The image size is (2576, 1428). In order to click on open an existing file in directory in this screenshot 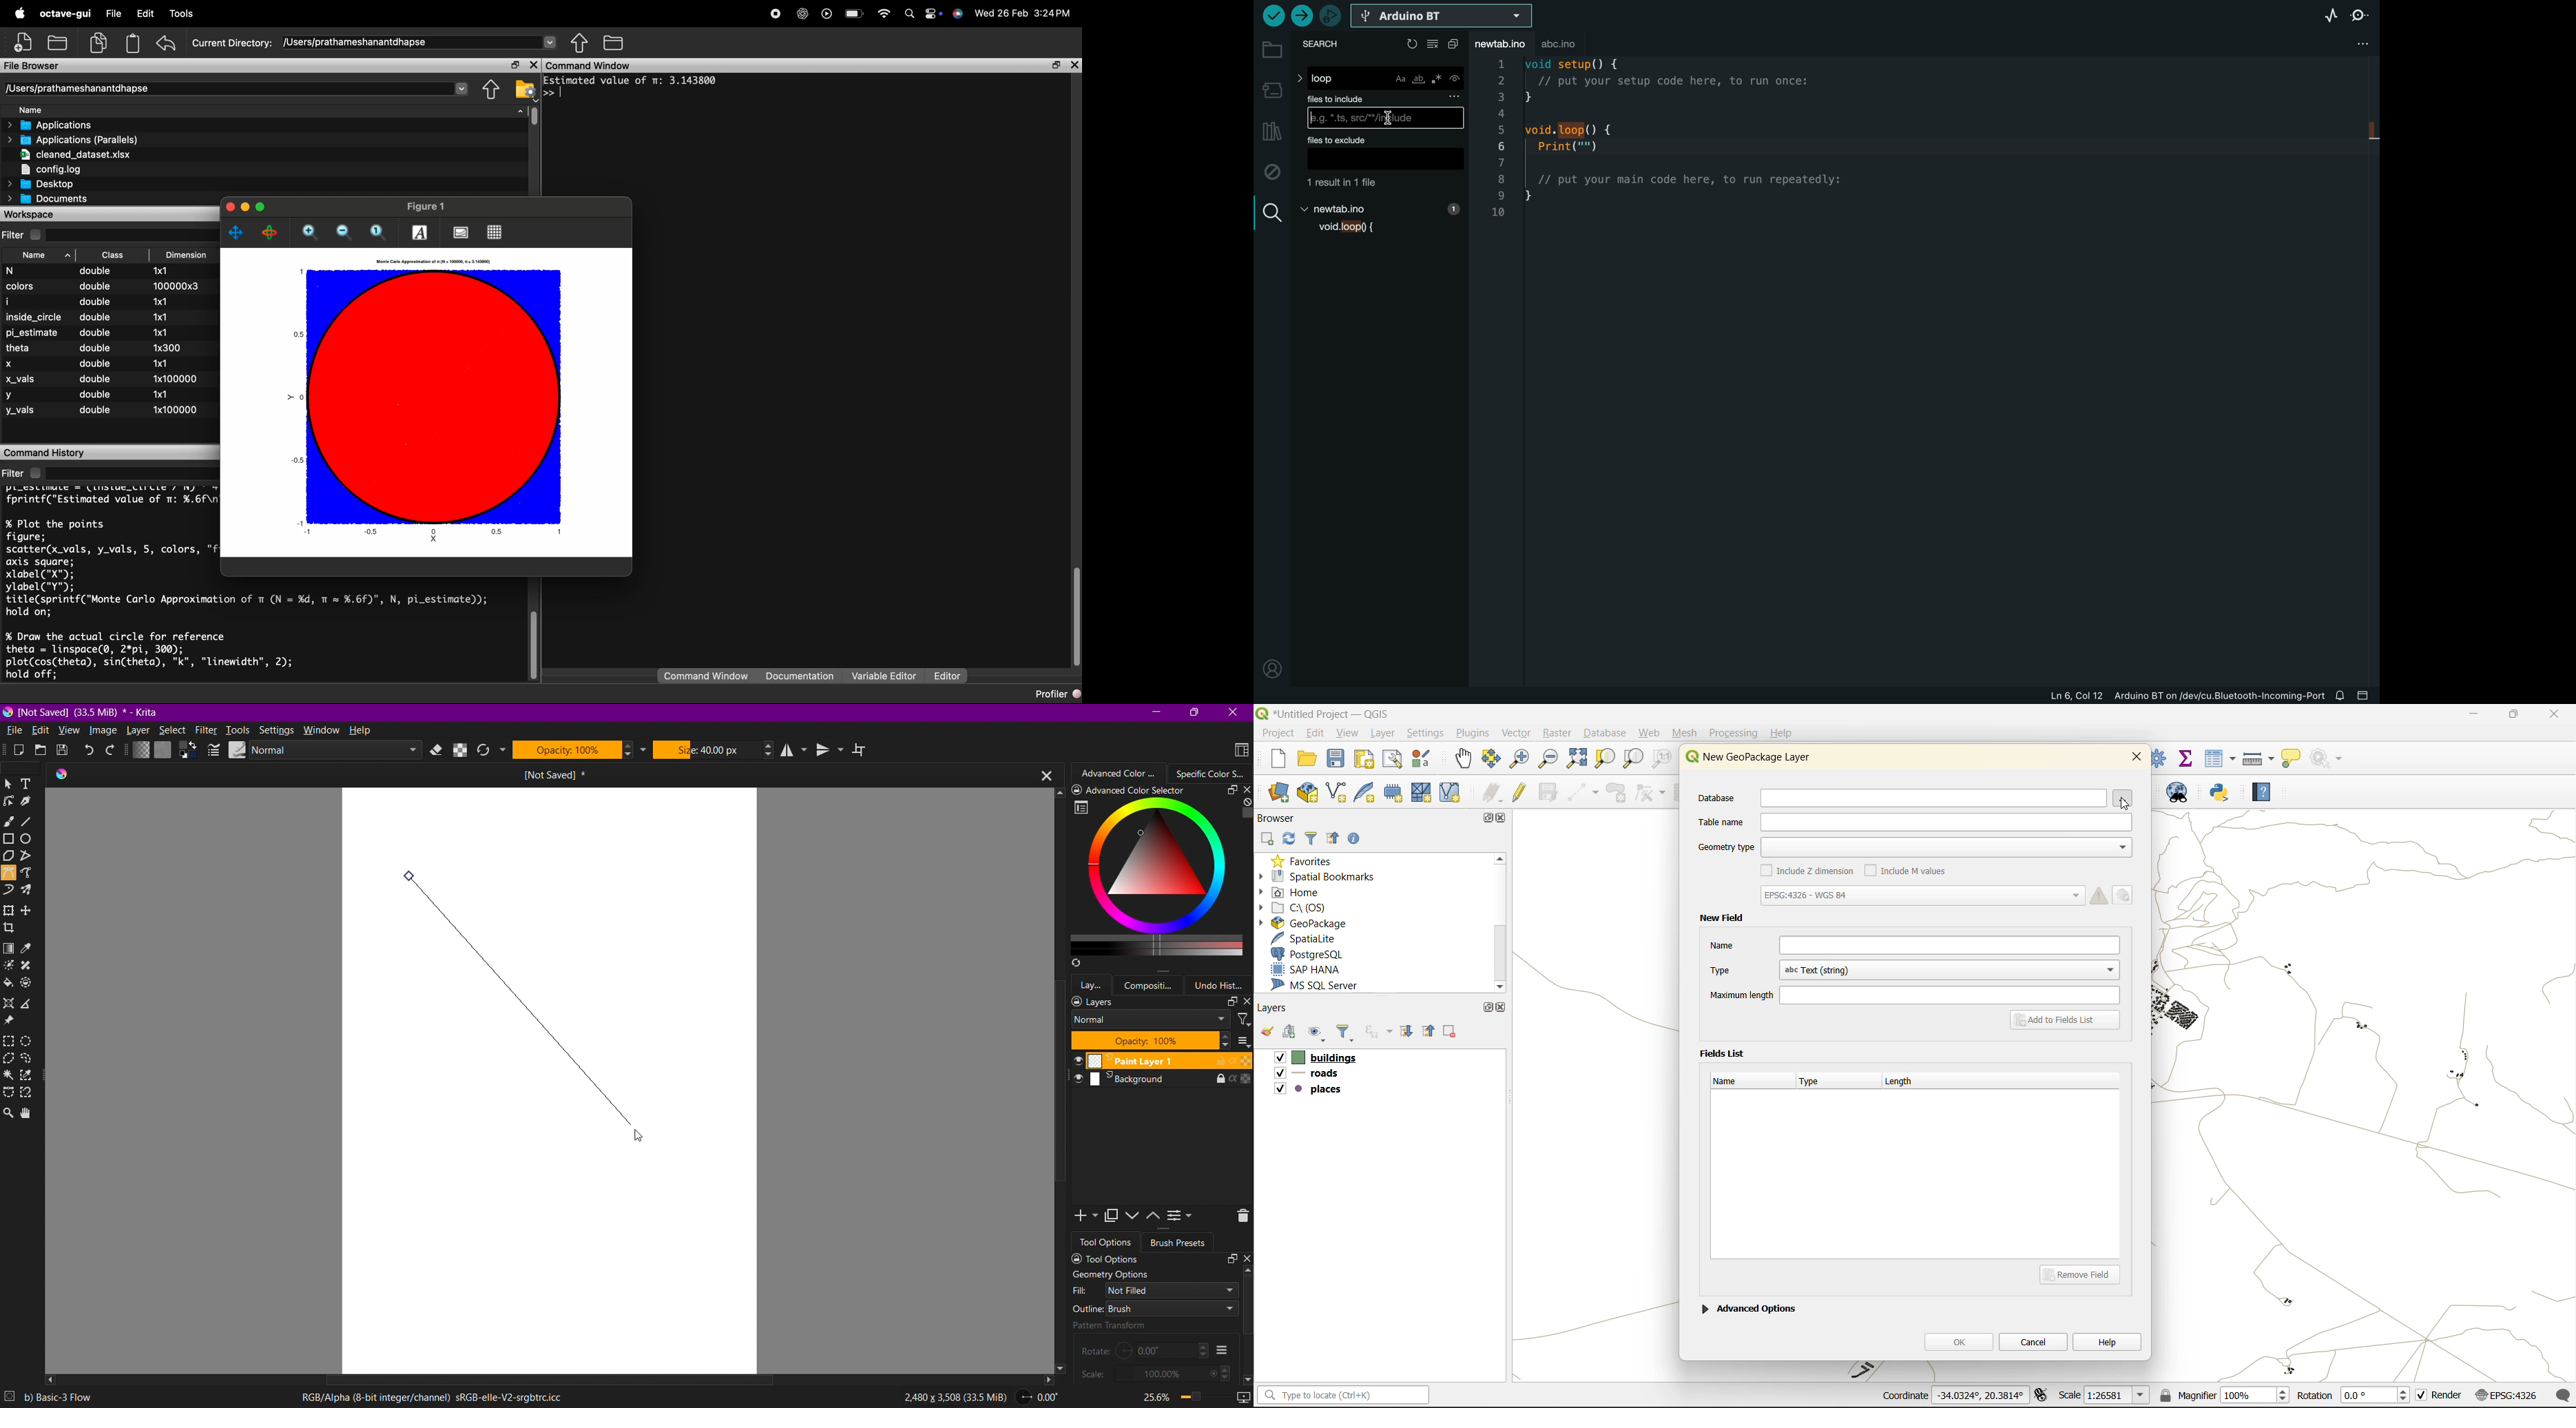, I will do `click(59, 43)`.